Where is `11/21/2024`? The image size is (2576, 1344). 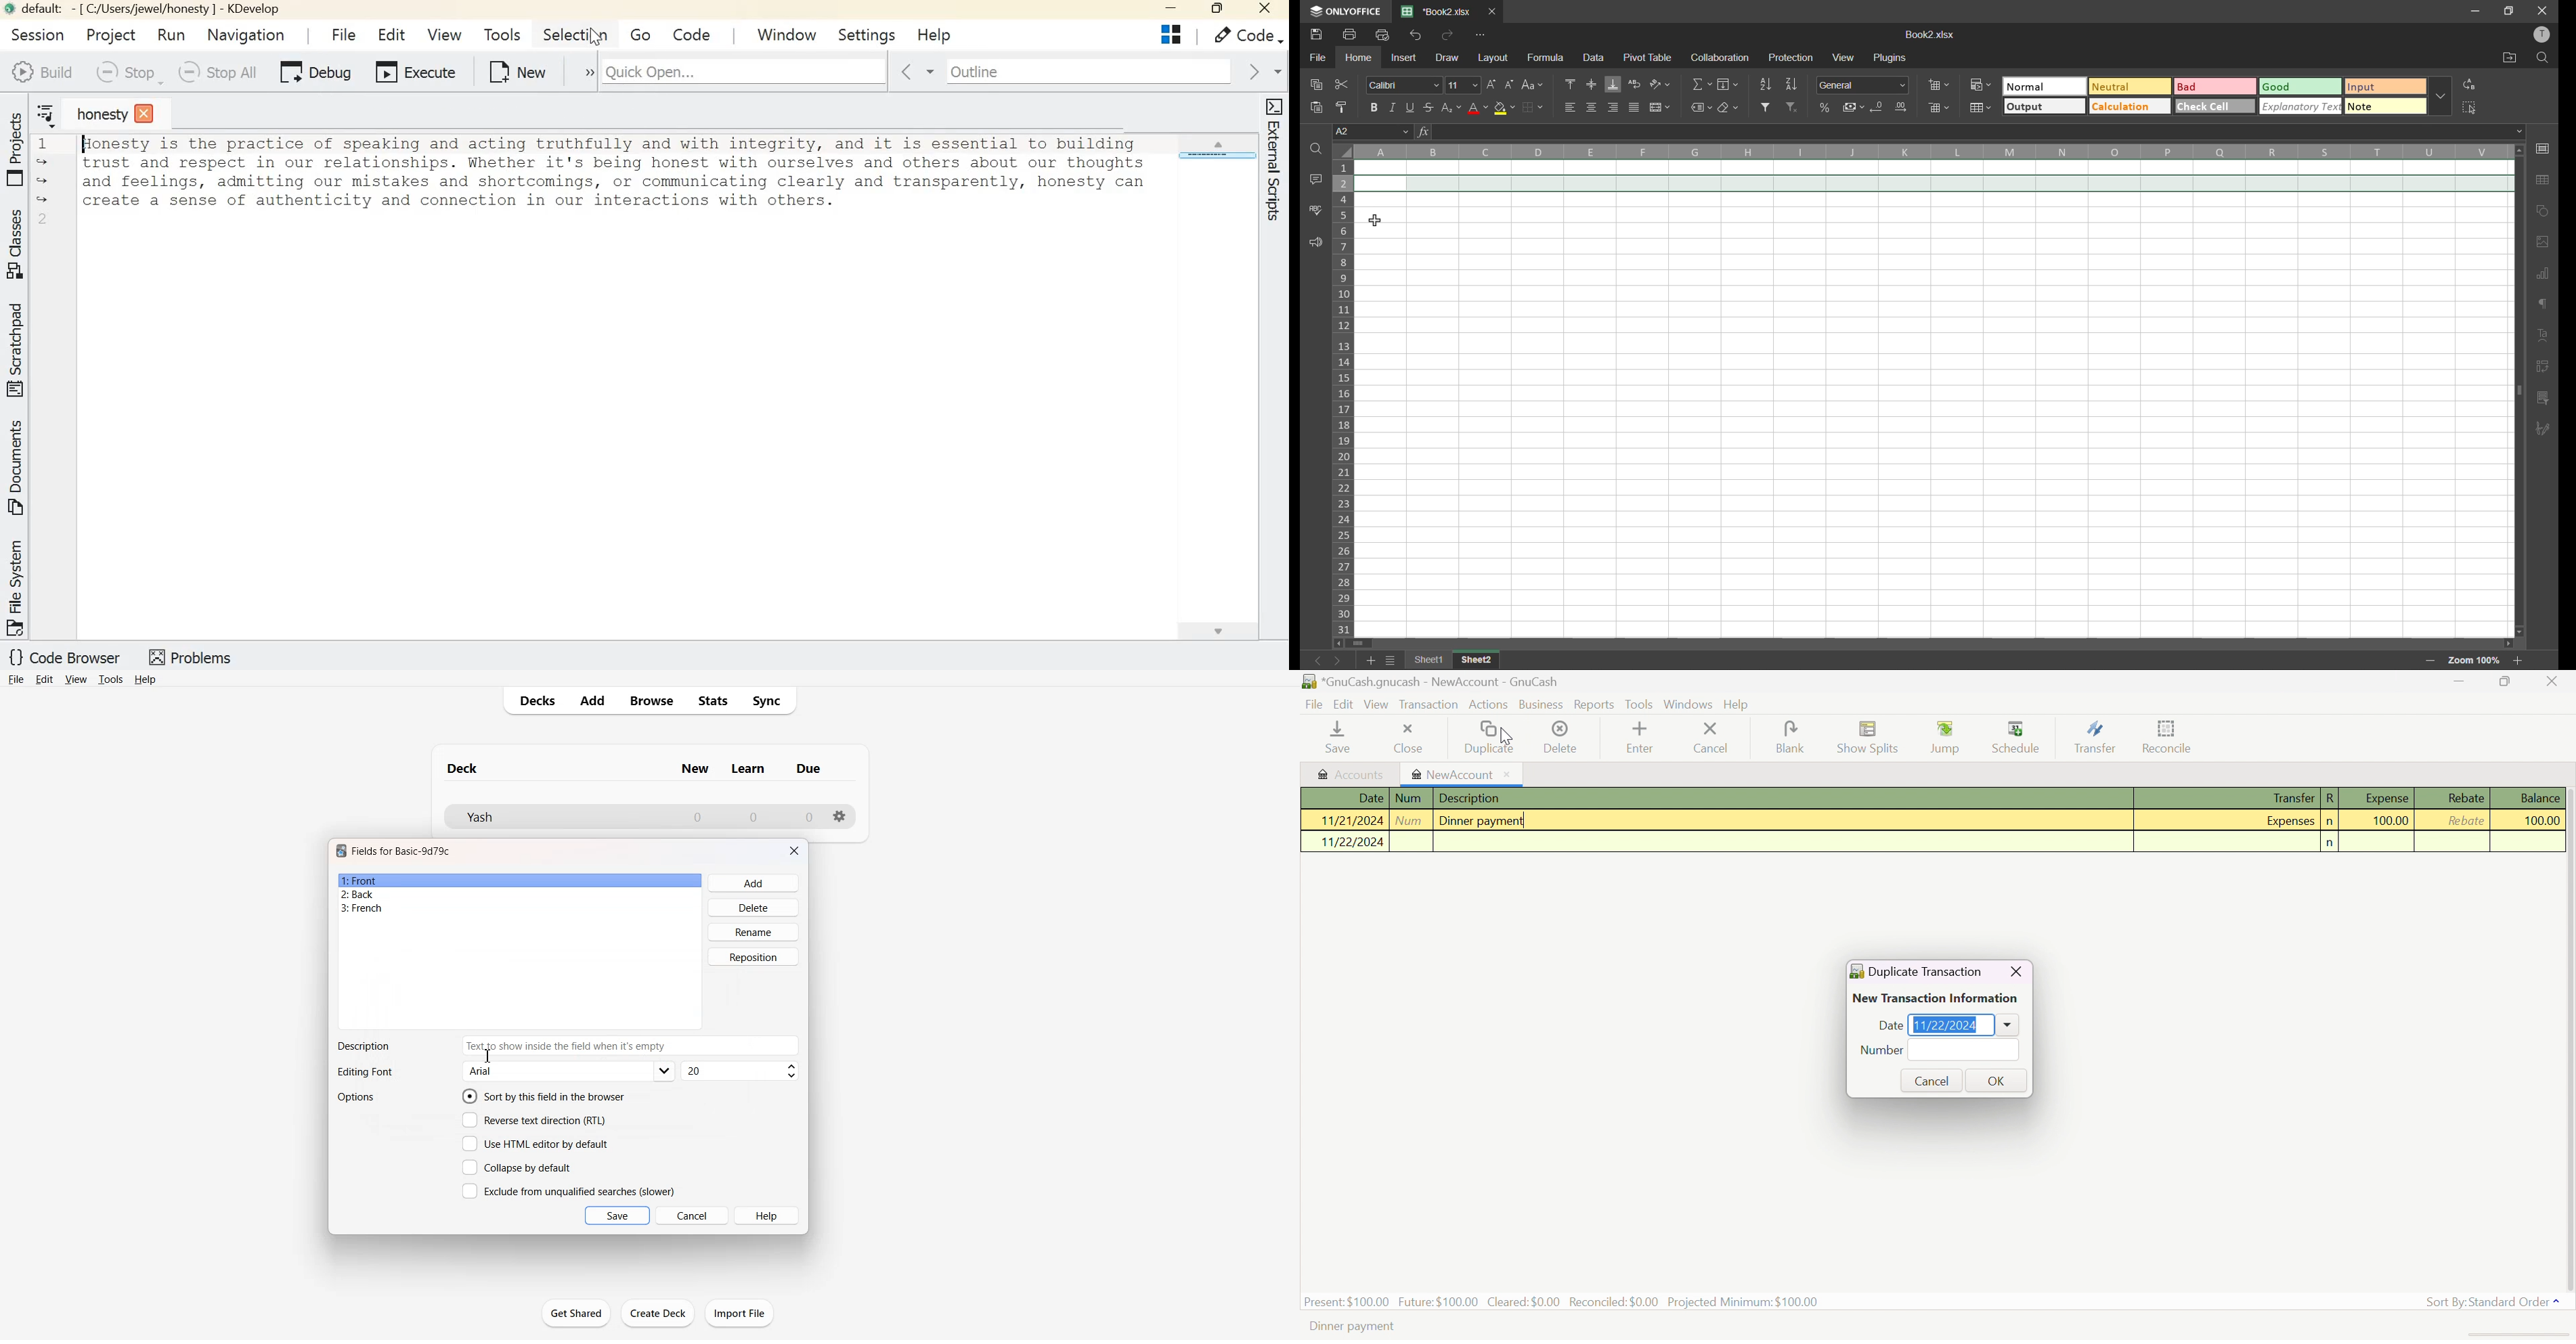 11/21/2024 is located at coordinates (1350, 820).